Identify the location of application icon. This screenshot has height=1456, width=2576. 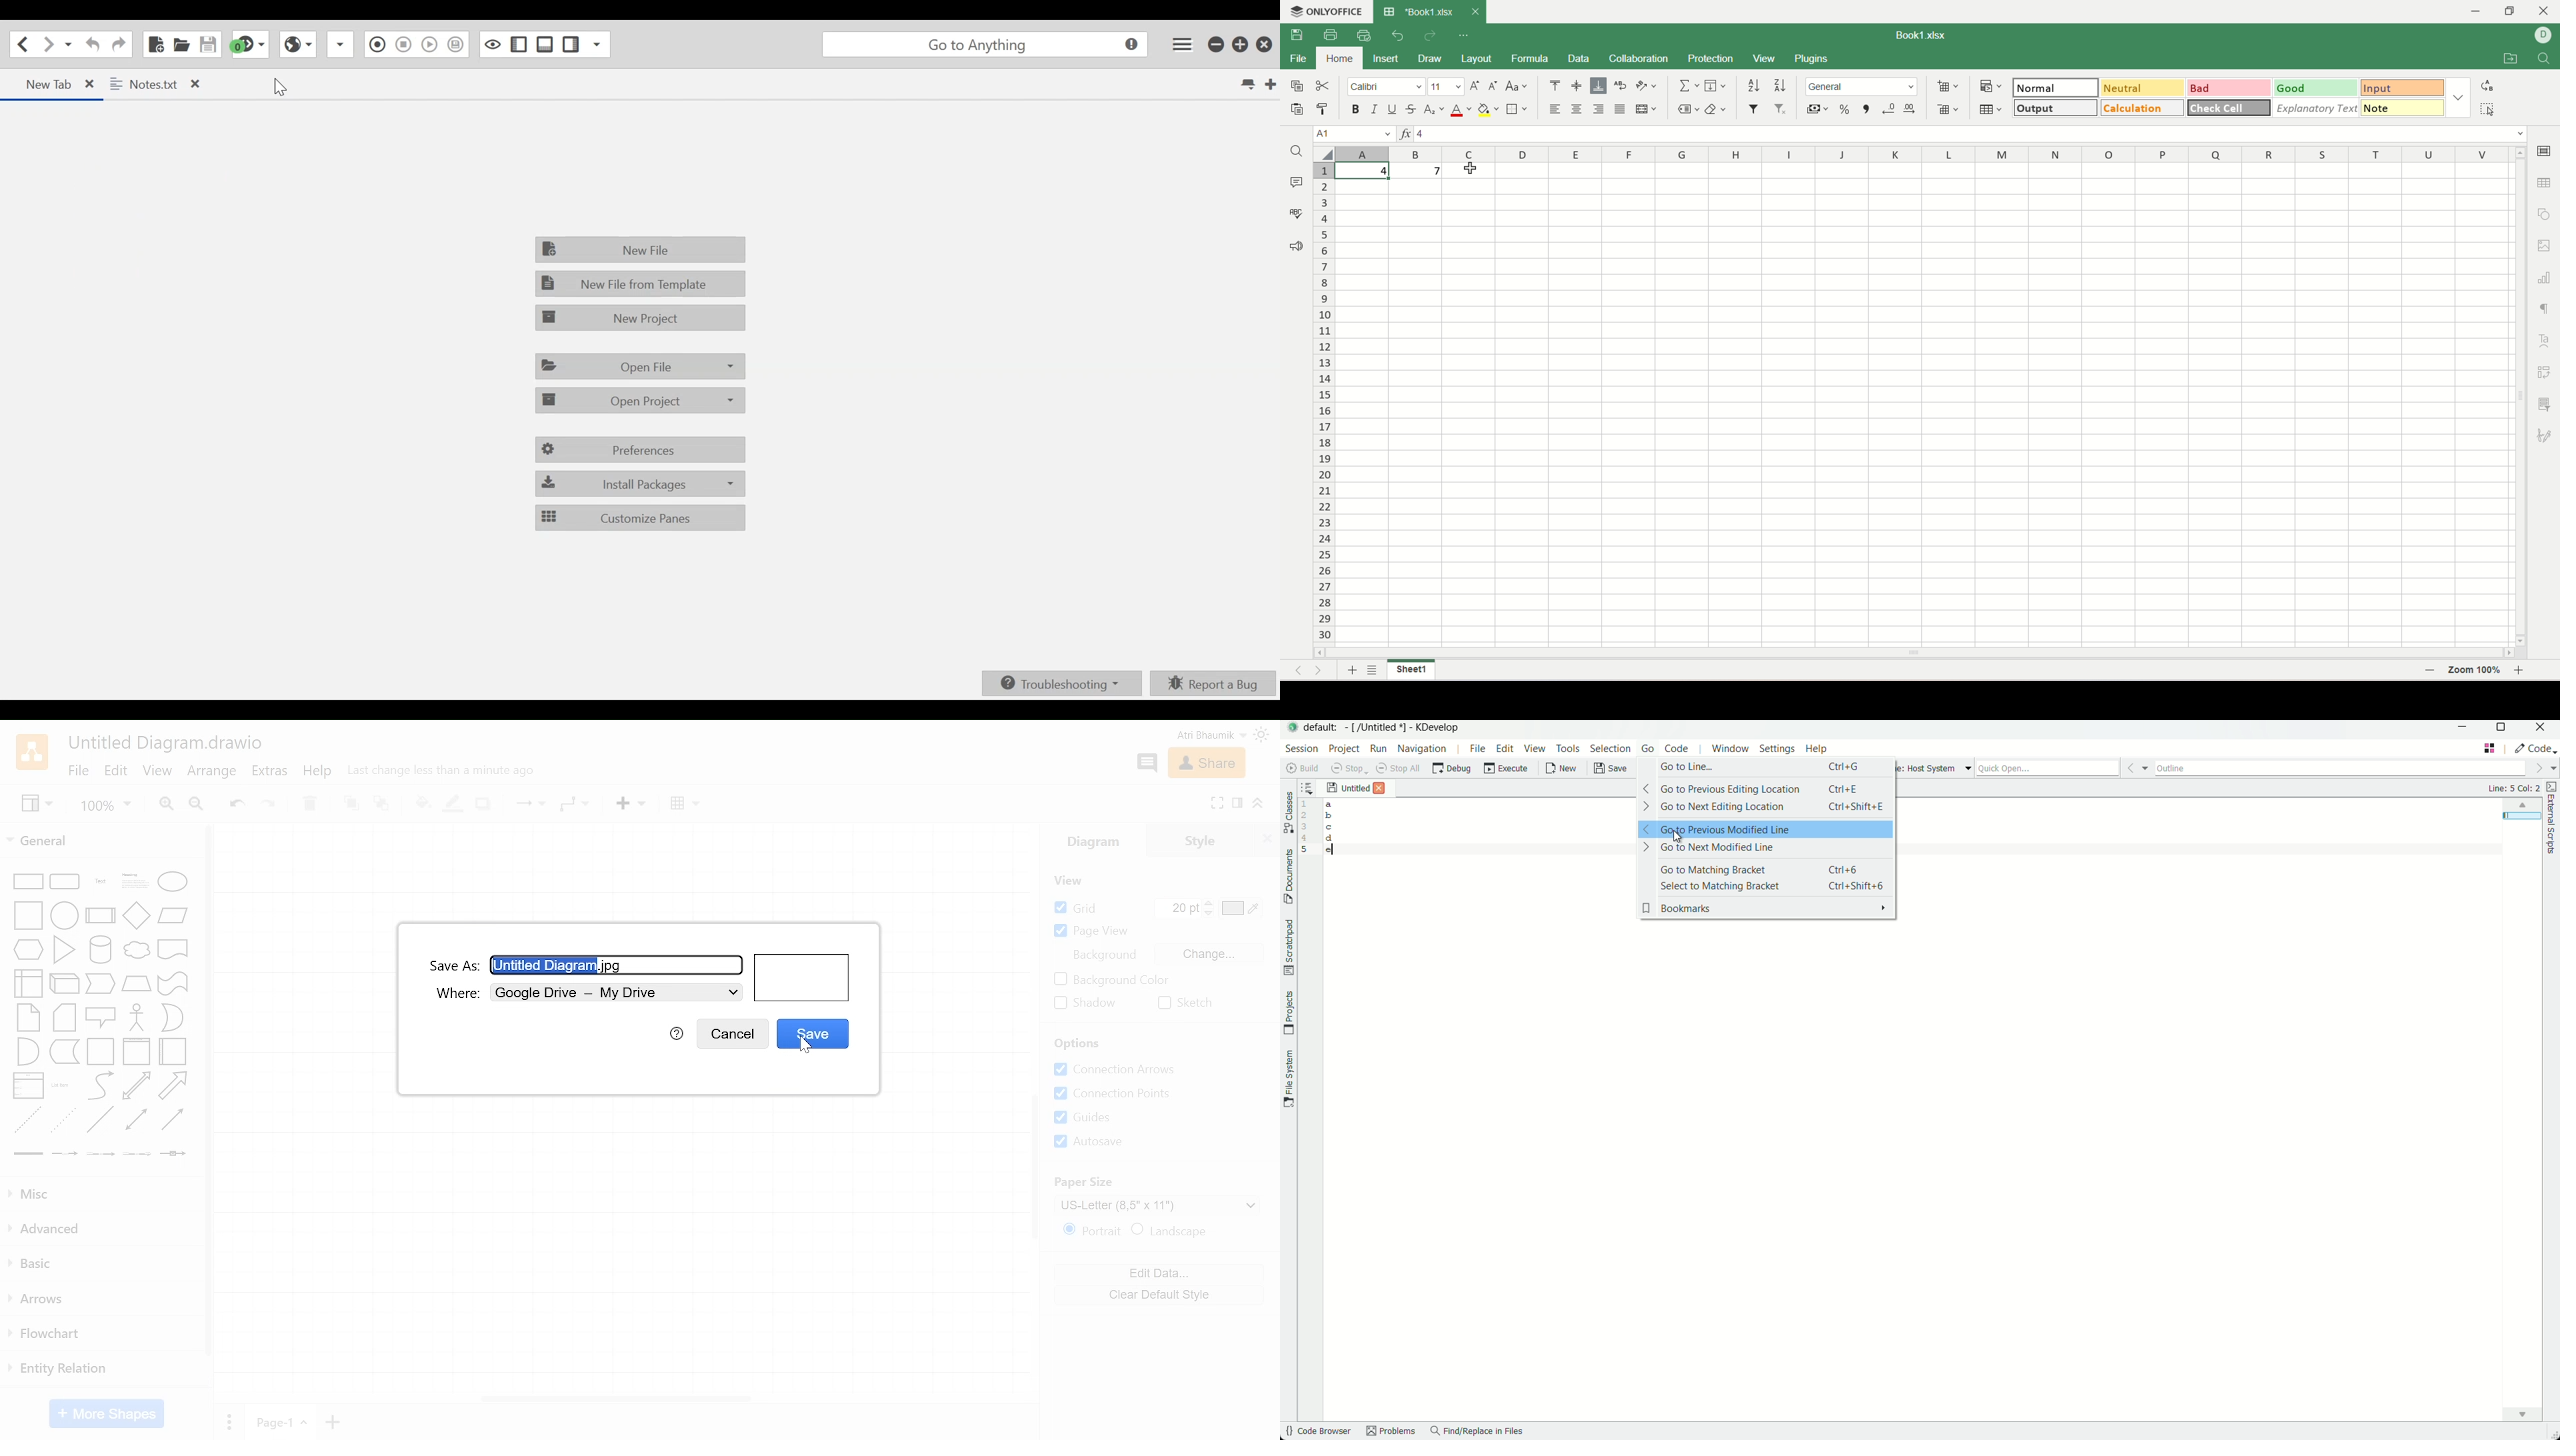
(1292, 10).